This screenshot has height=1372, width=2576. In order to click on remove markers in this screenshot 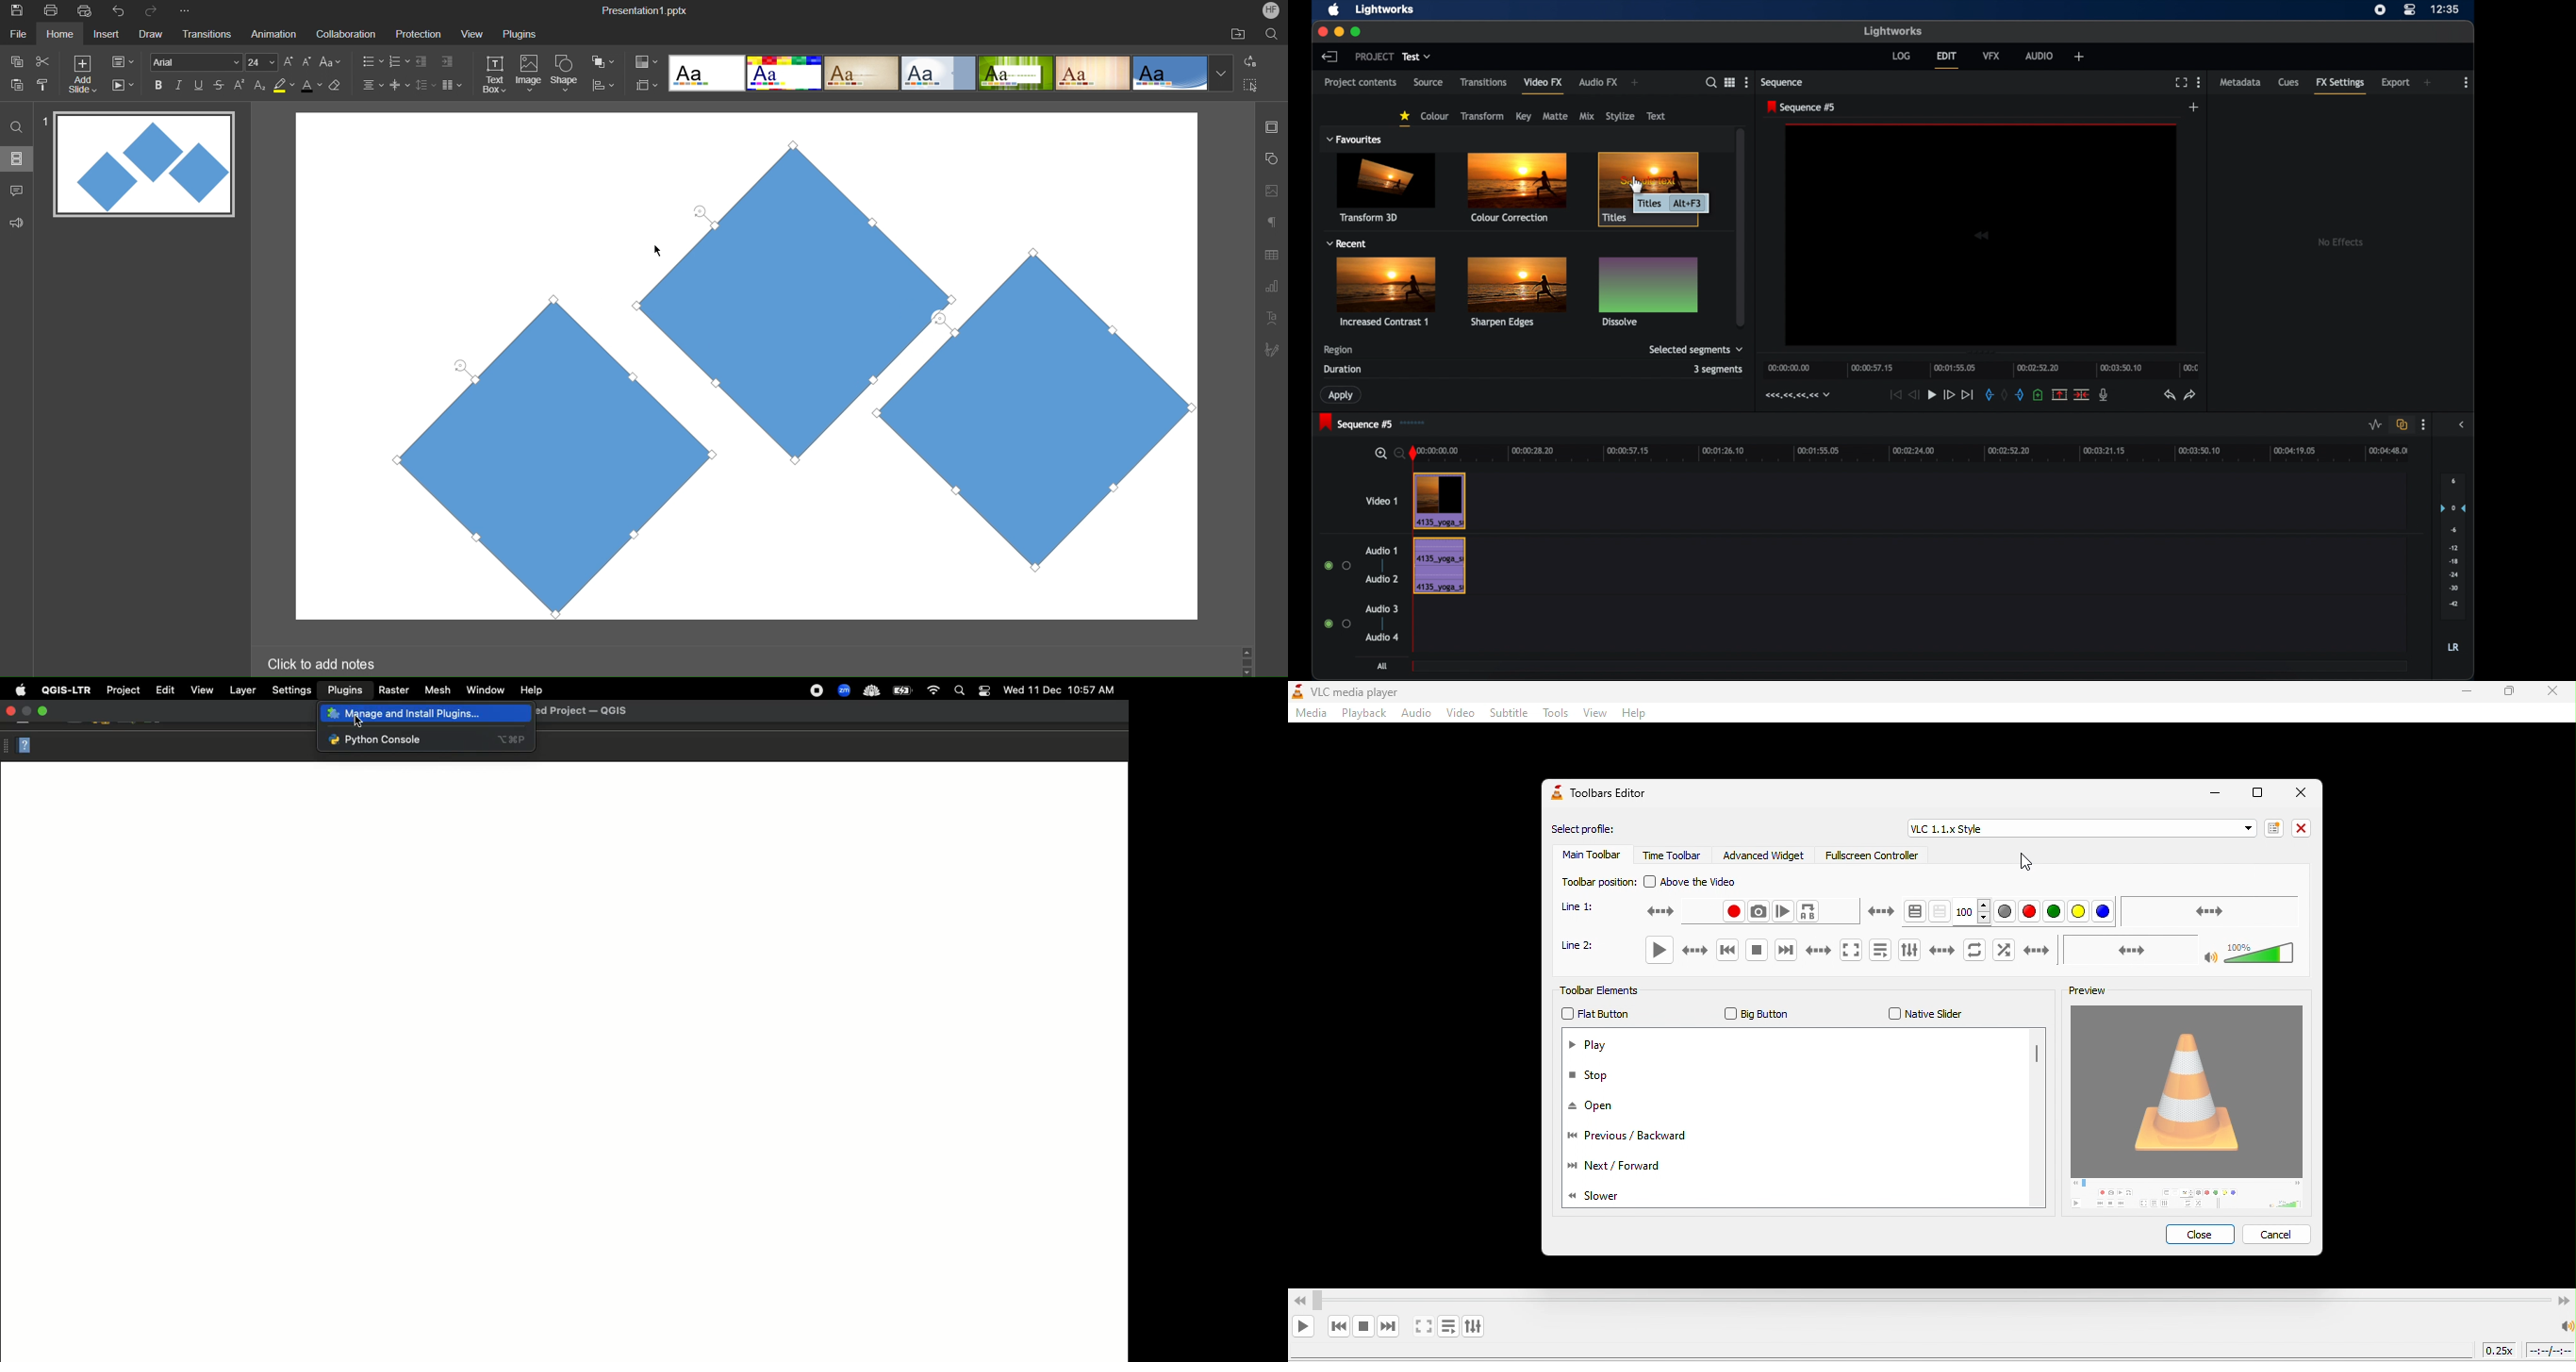, I will do `click(2003, 395)`.